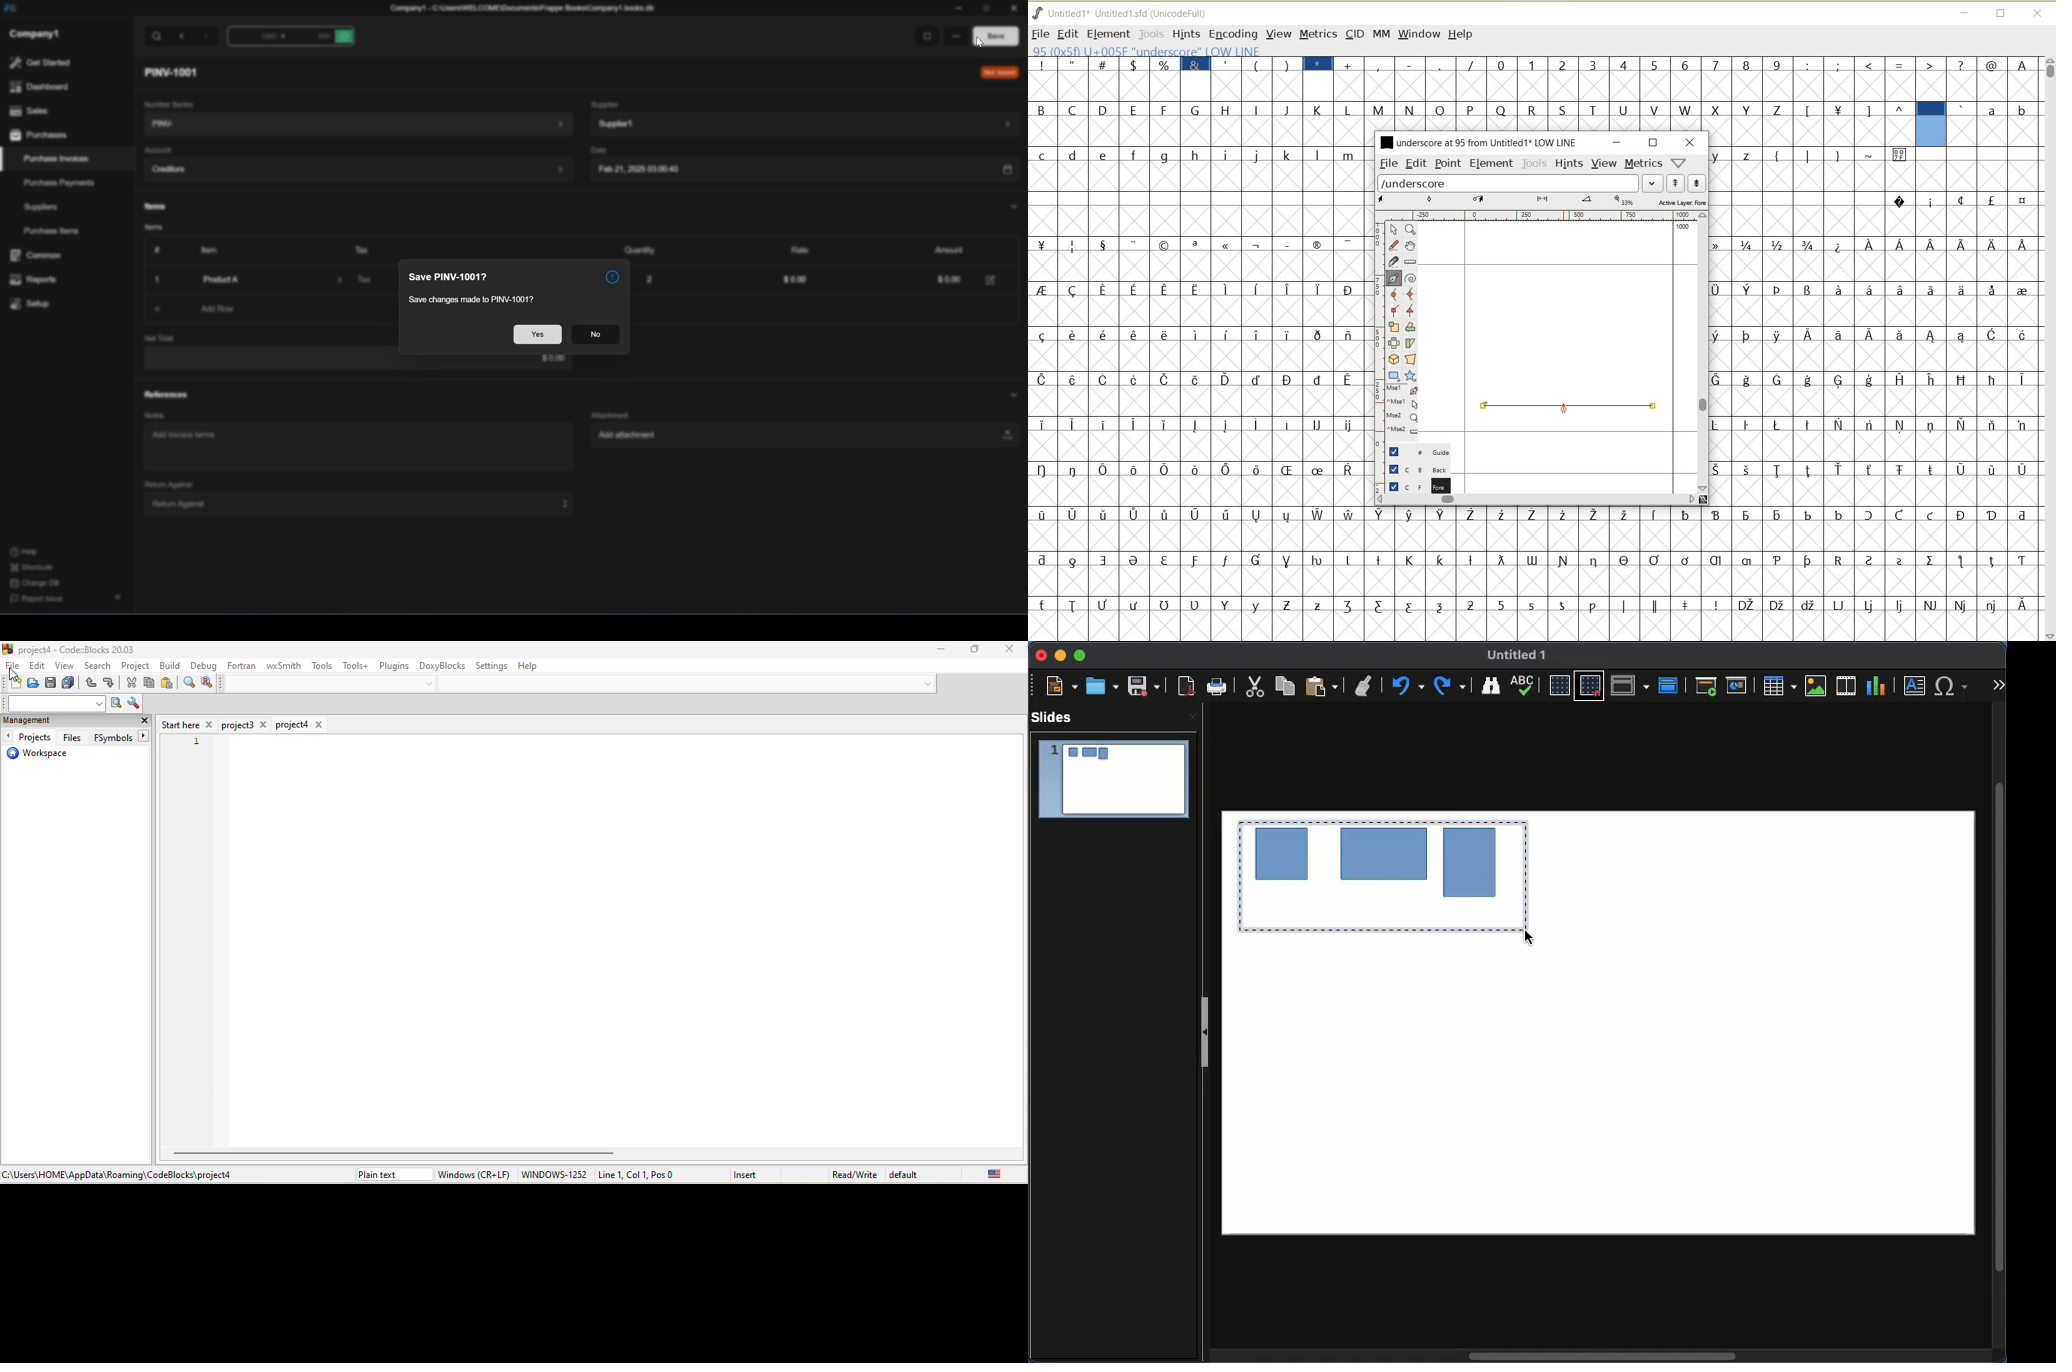  Describe the element at coordinates (151, 416) in the screenshot. I see `Notes` at that location.